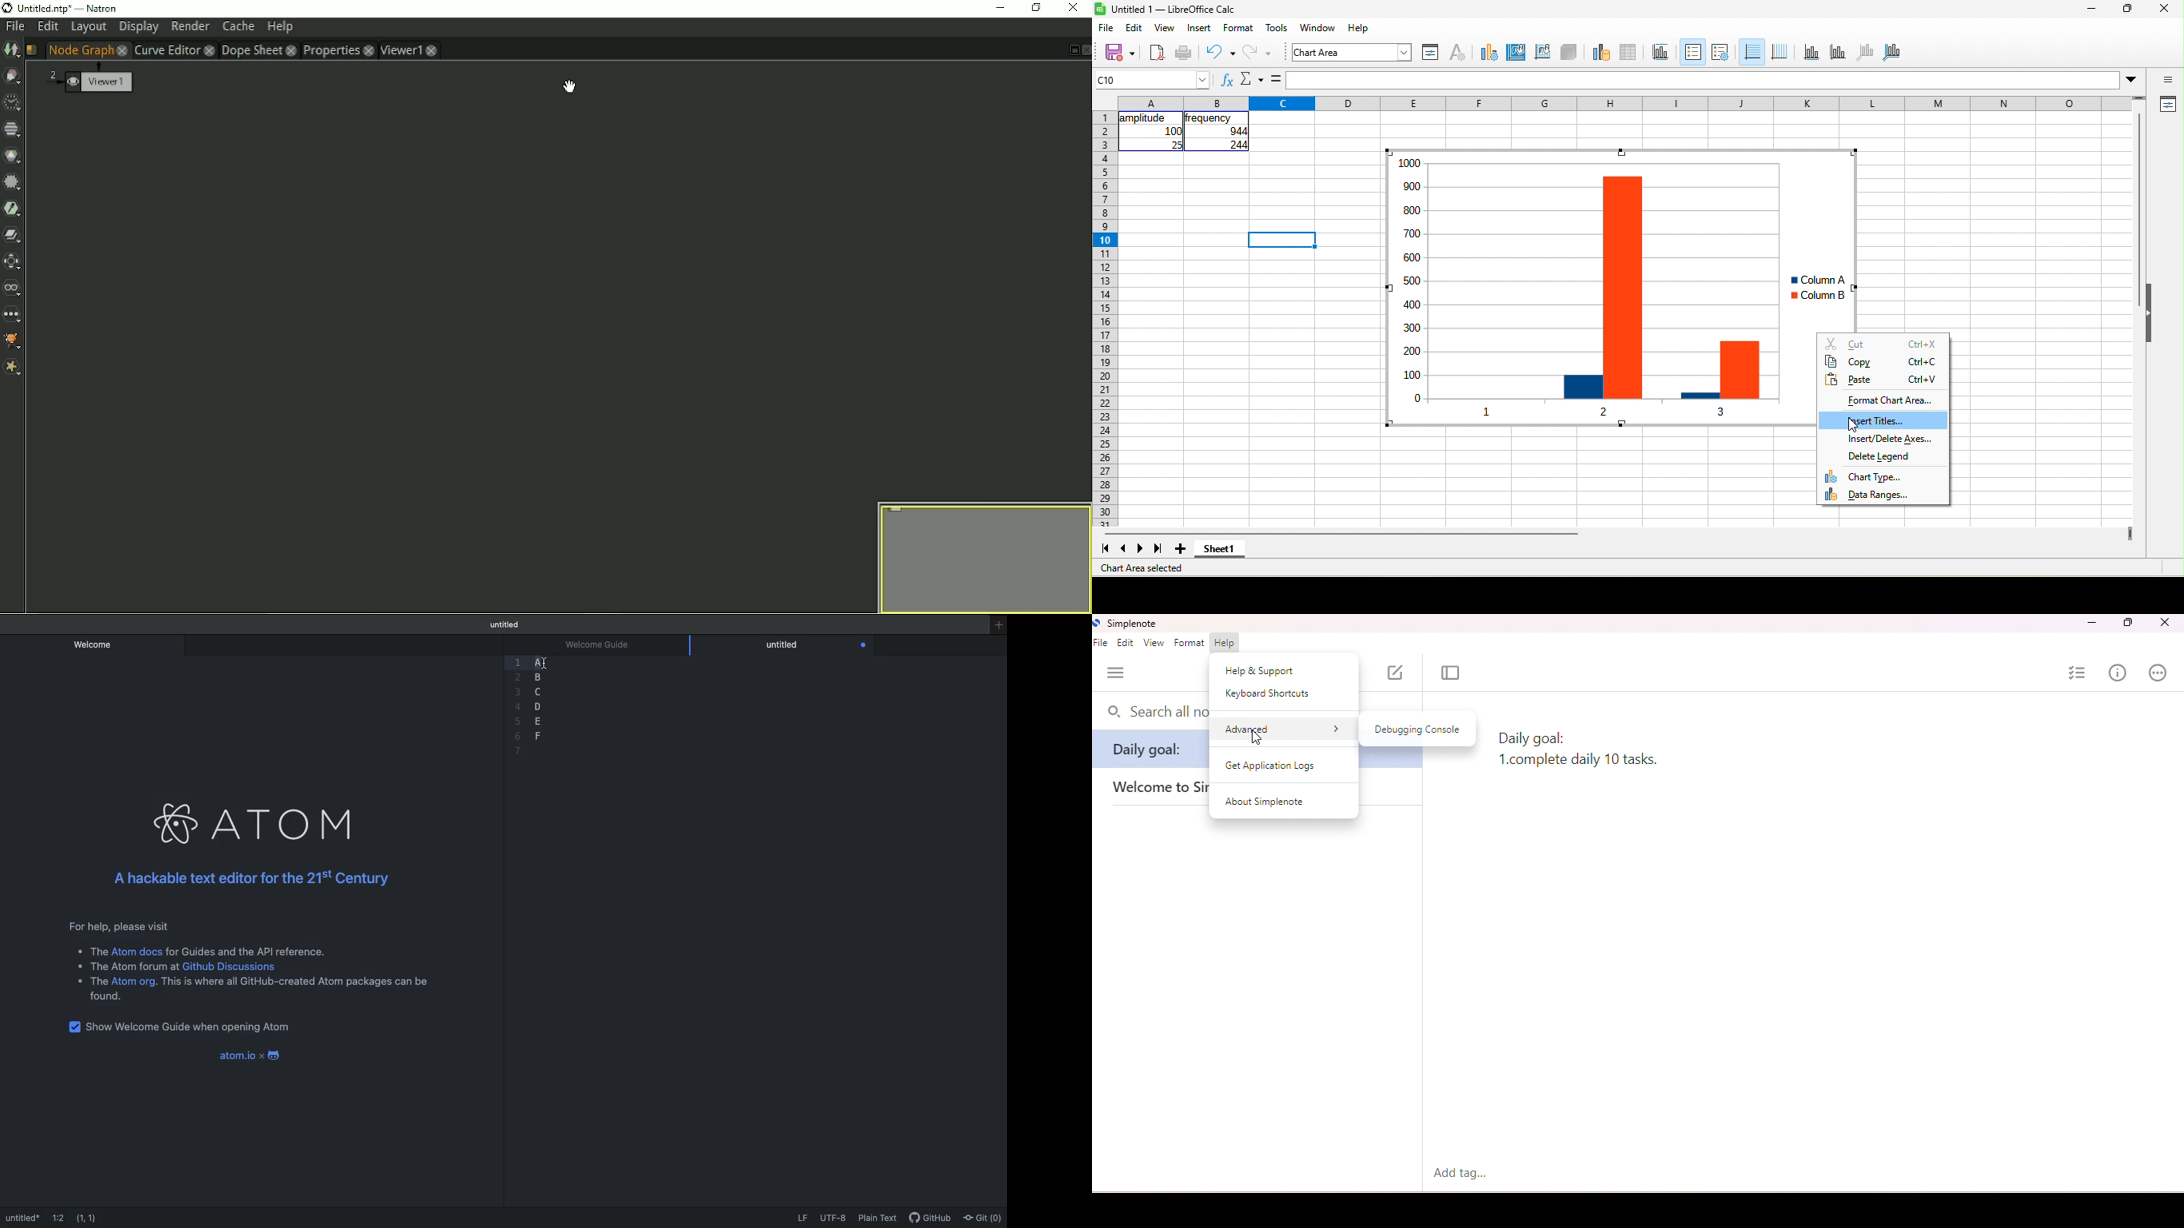  Describe the element at coordinates (1150, 754) in the screenshot. I see `daily goal:` at that location.